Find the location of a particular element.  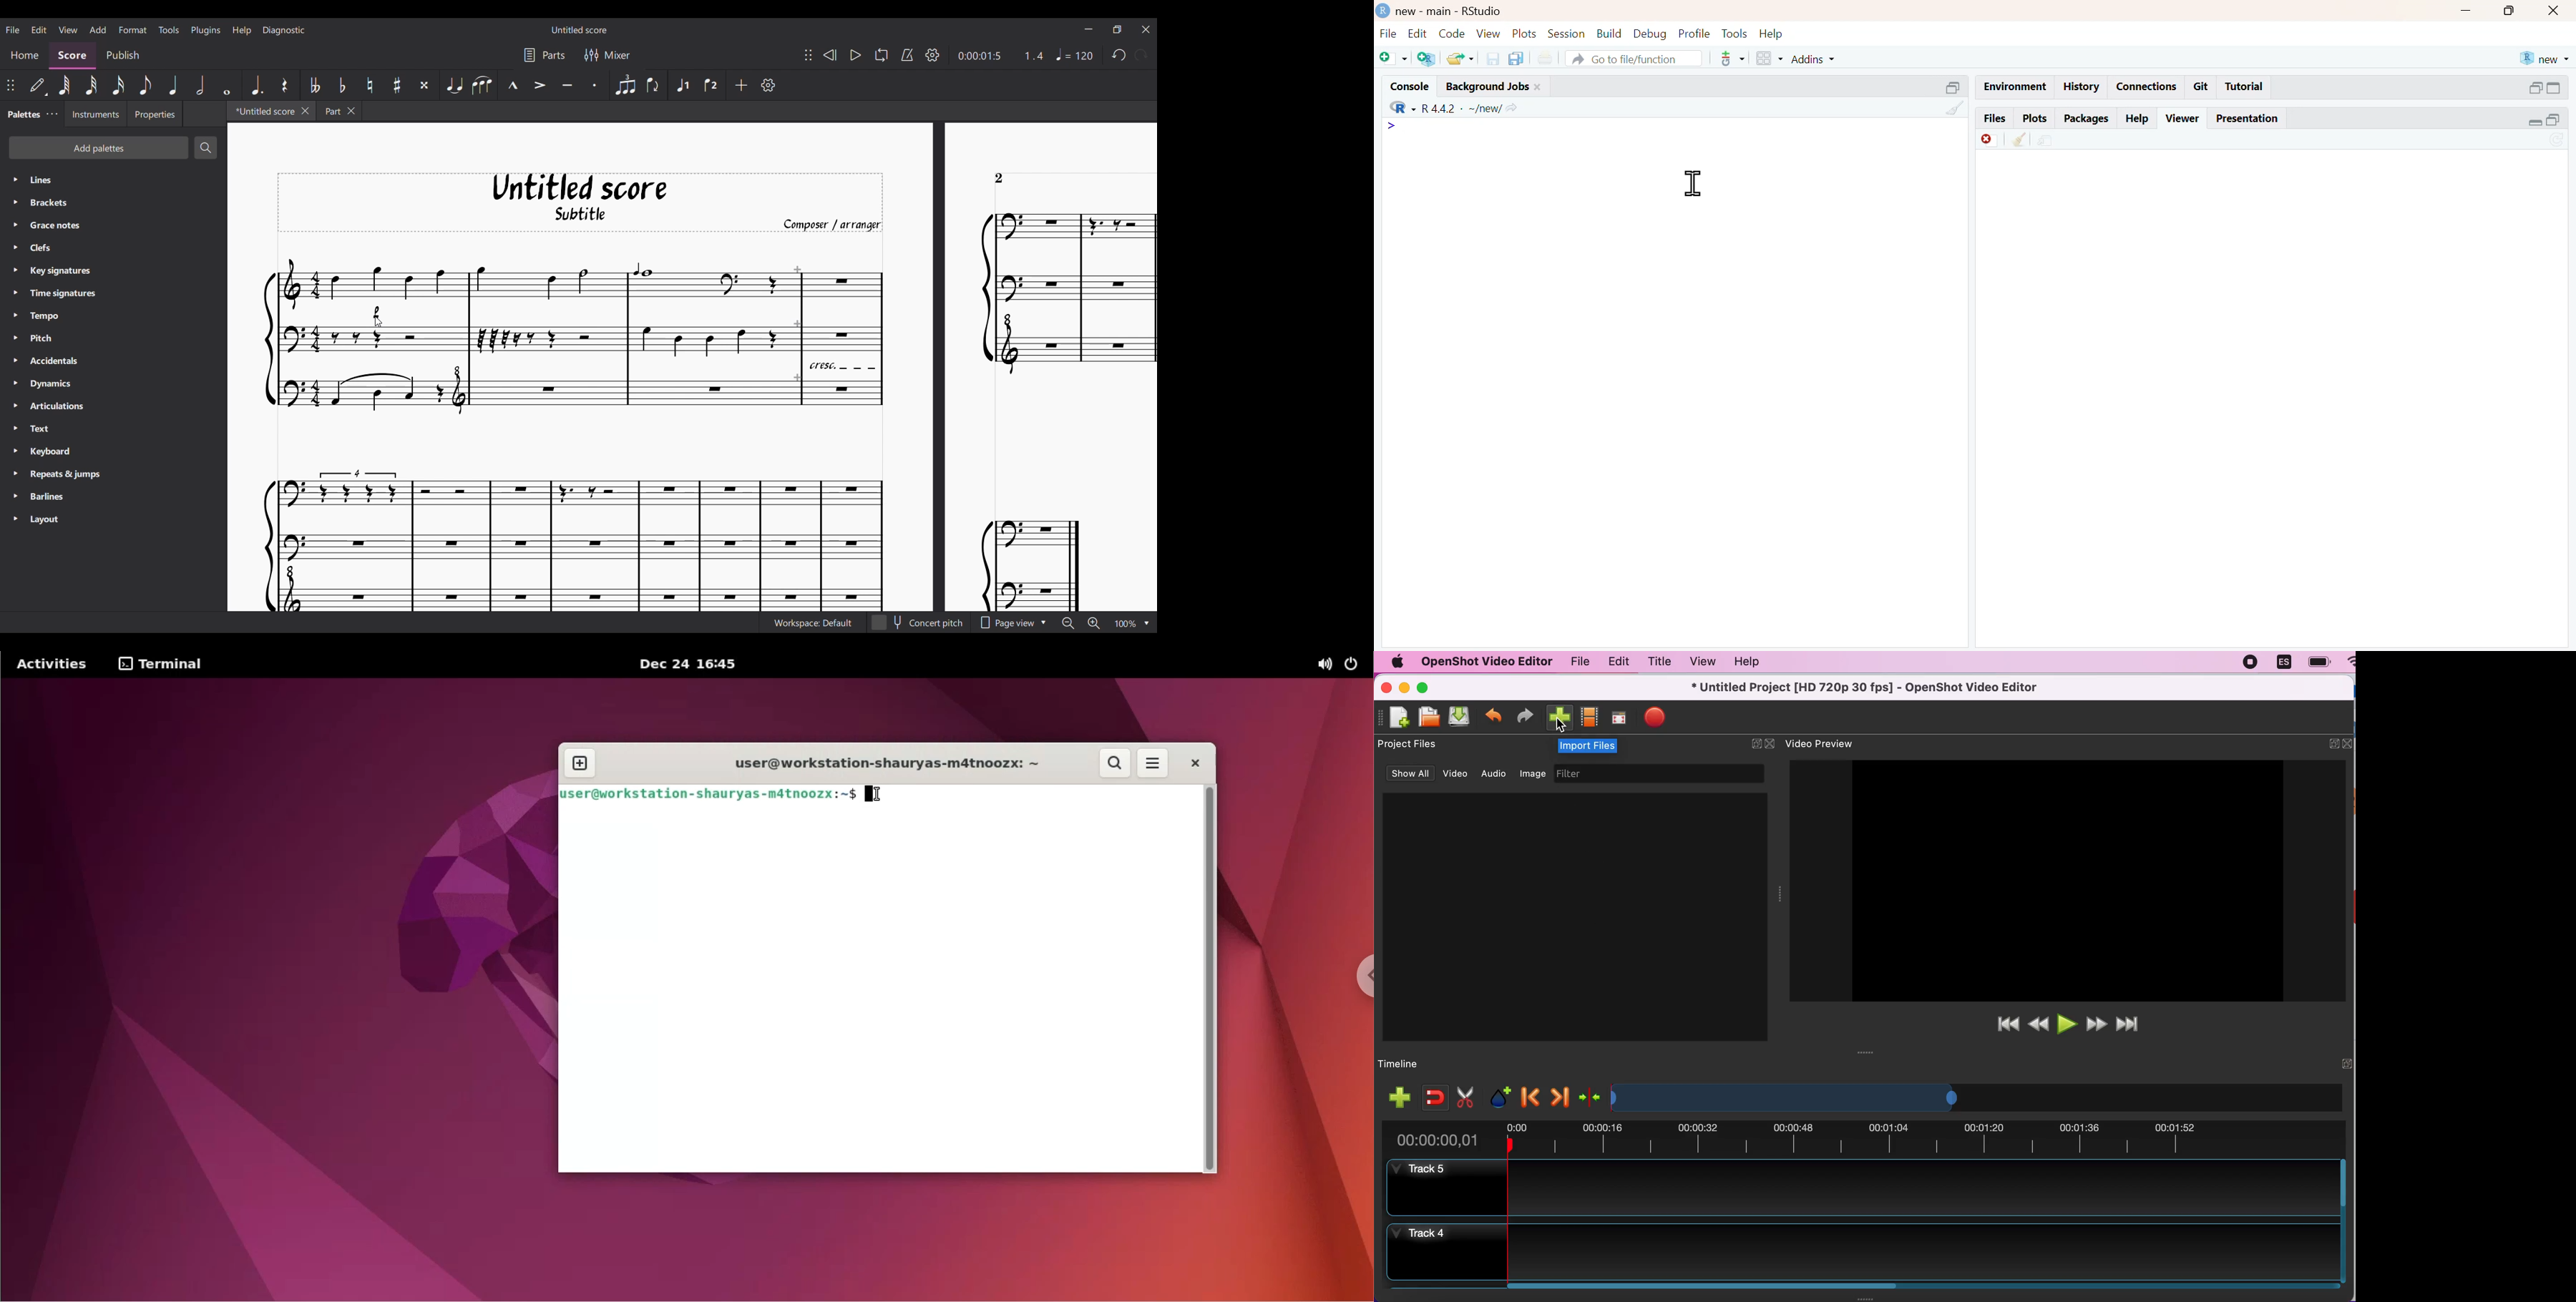

Page count  is located at coordinates (1000, 178).